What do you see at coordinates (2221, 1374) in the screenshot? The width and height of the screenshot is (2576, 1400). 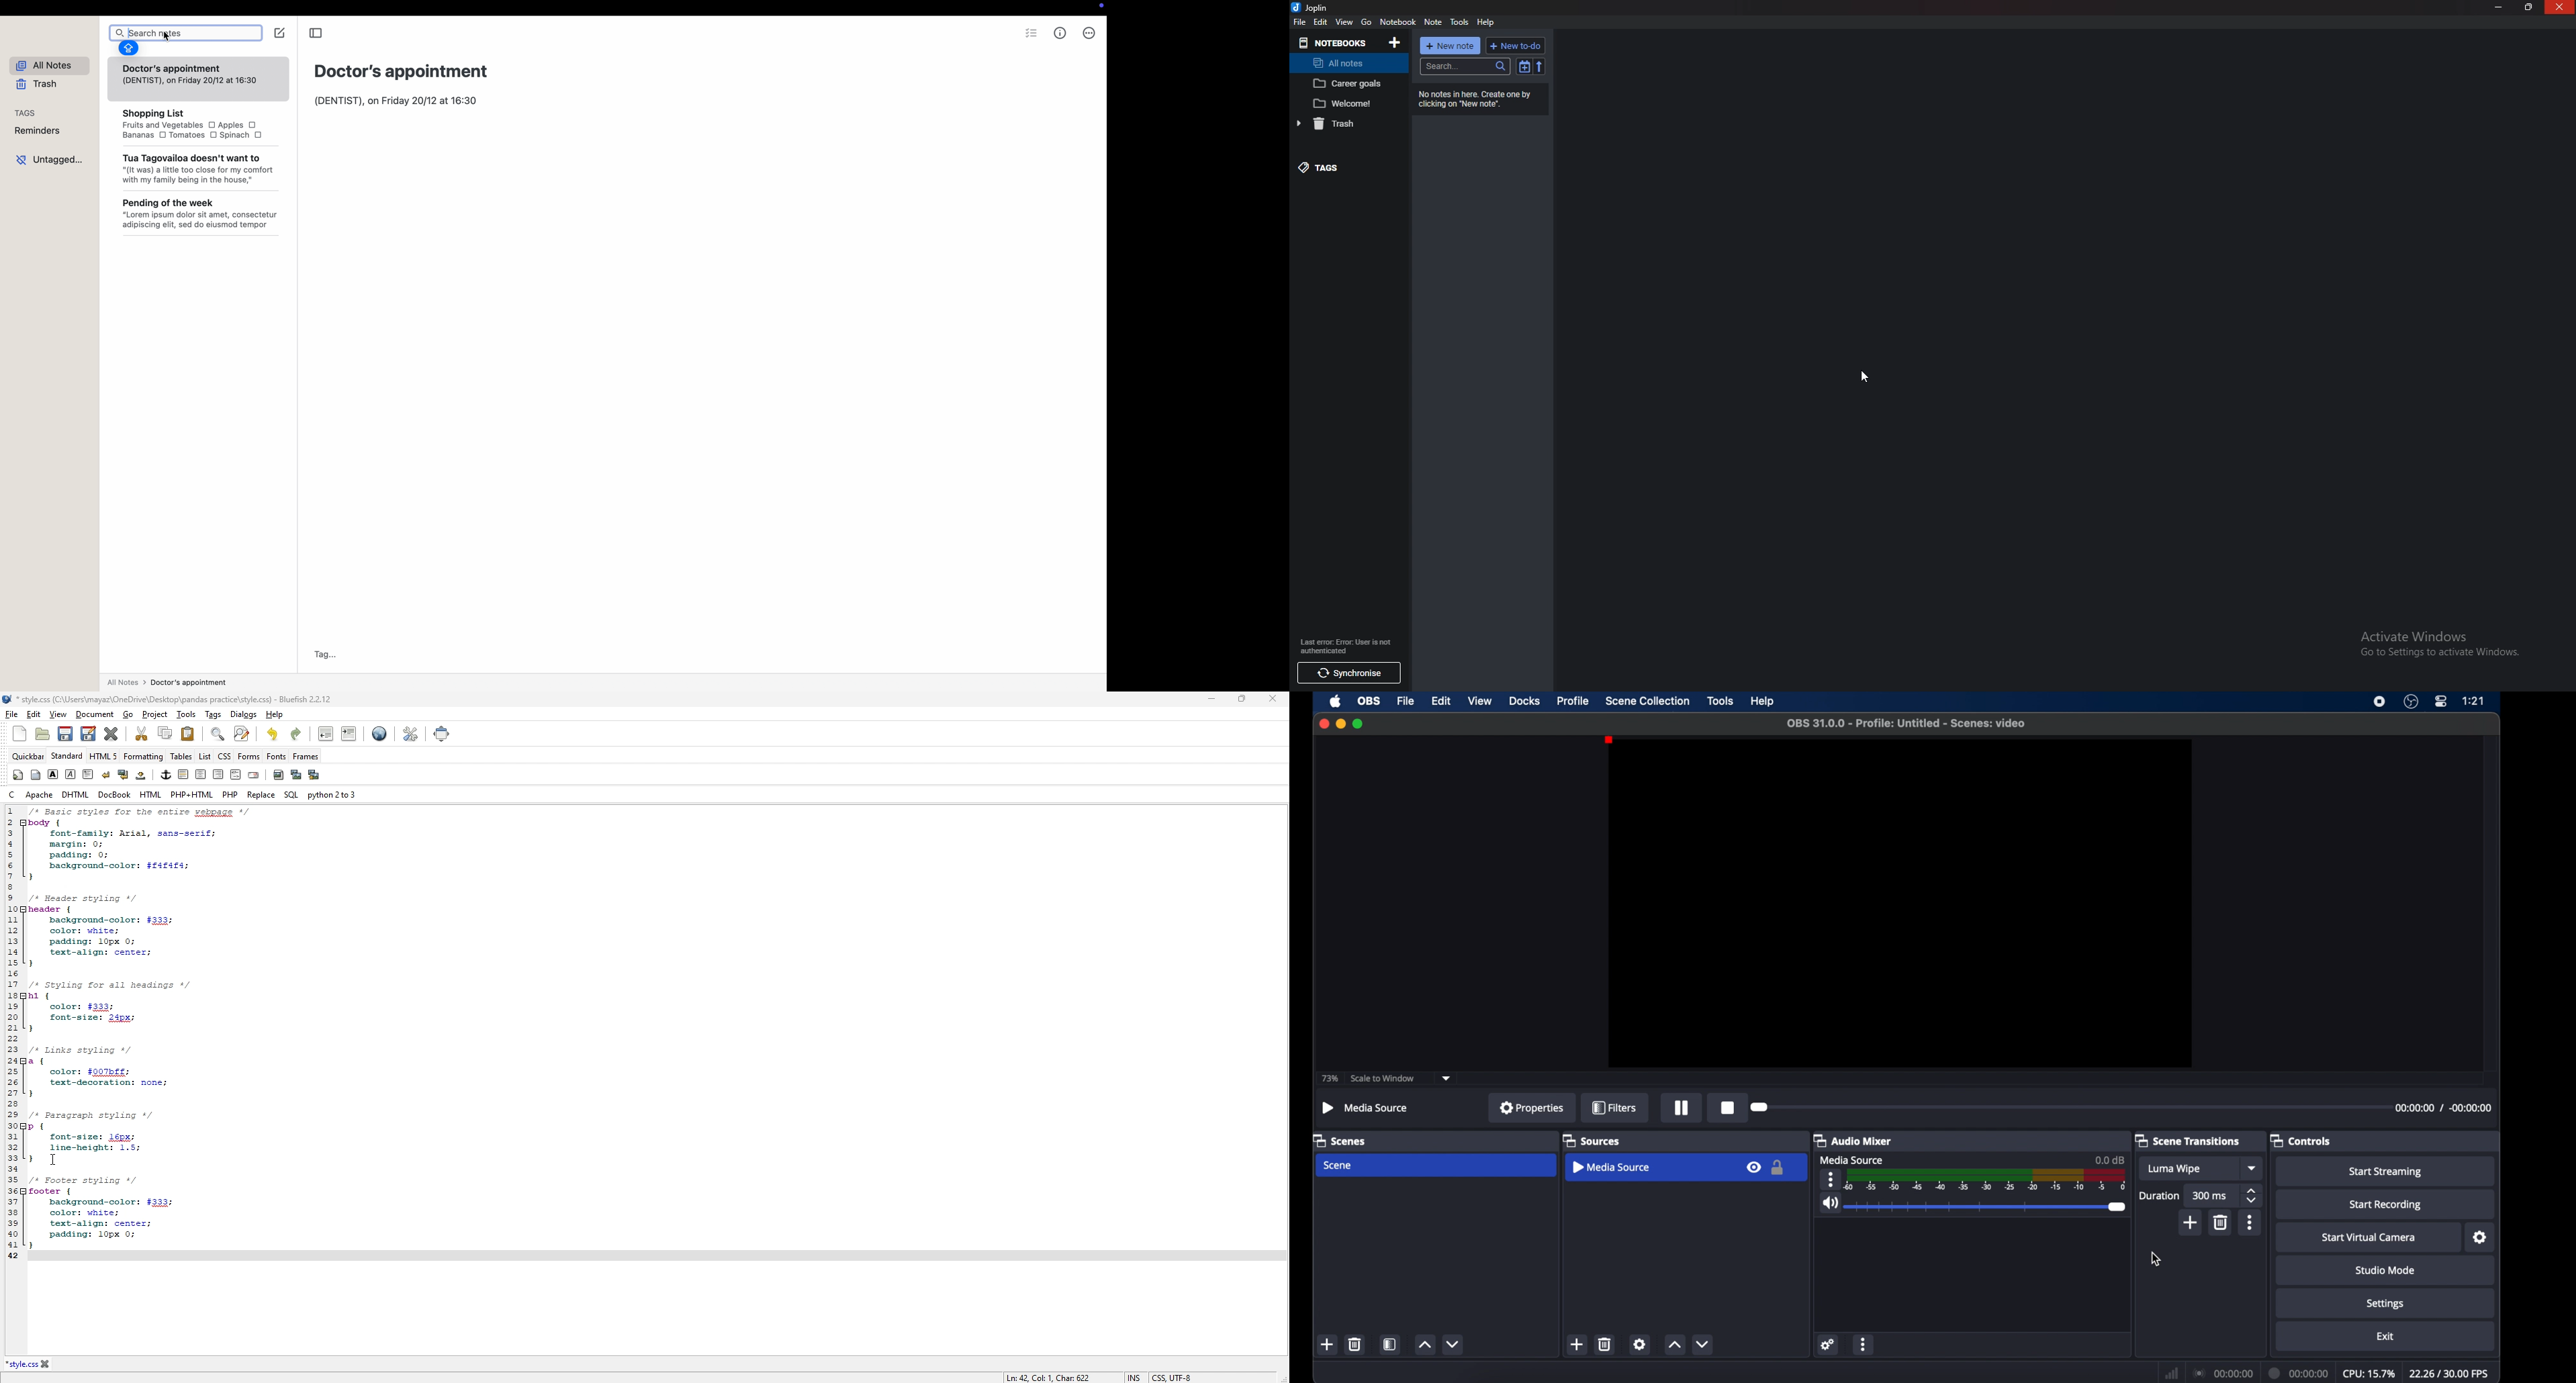 I see `connection` at bounding box center [2221, 1374].